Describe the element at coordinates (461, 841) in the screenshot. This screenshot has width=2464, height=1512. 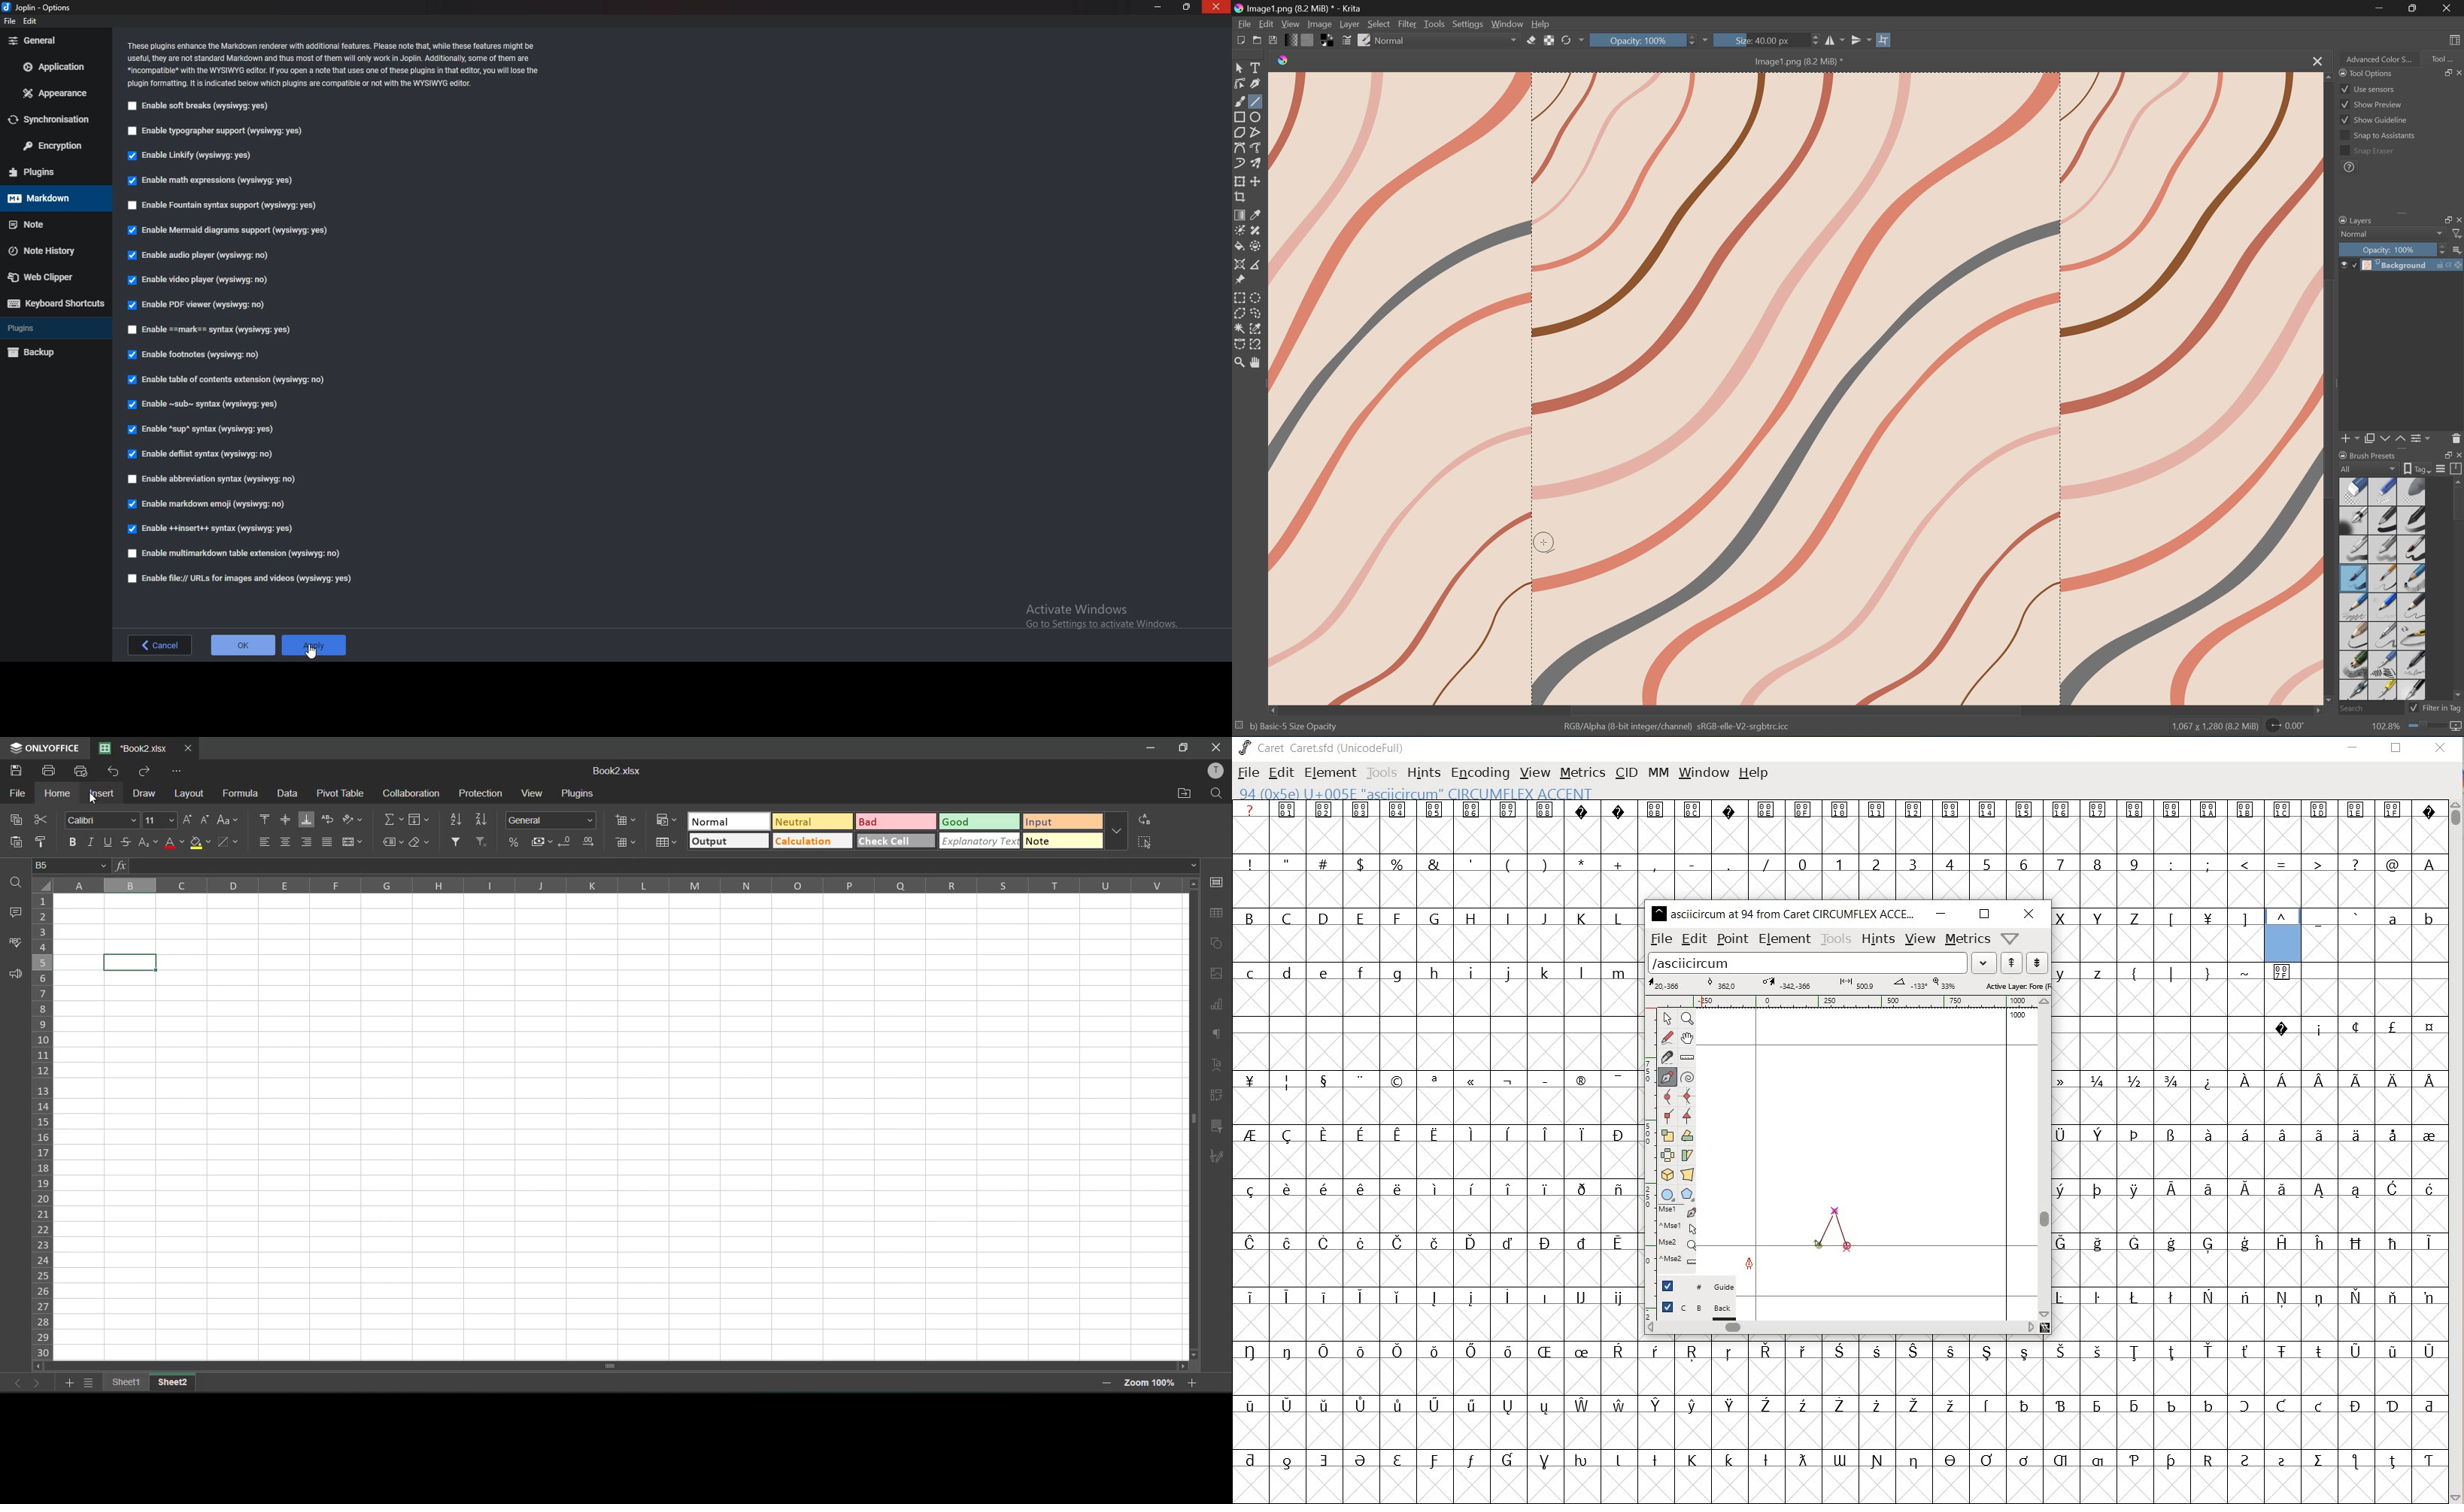
I see `filter` at that location.